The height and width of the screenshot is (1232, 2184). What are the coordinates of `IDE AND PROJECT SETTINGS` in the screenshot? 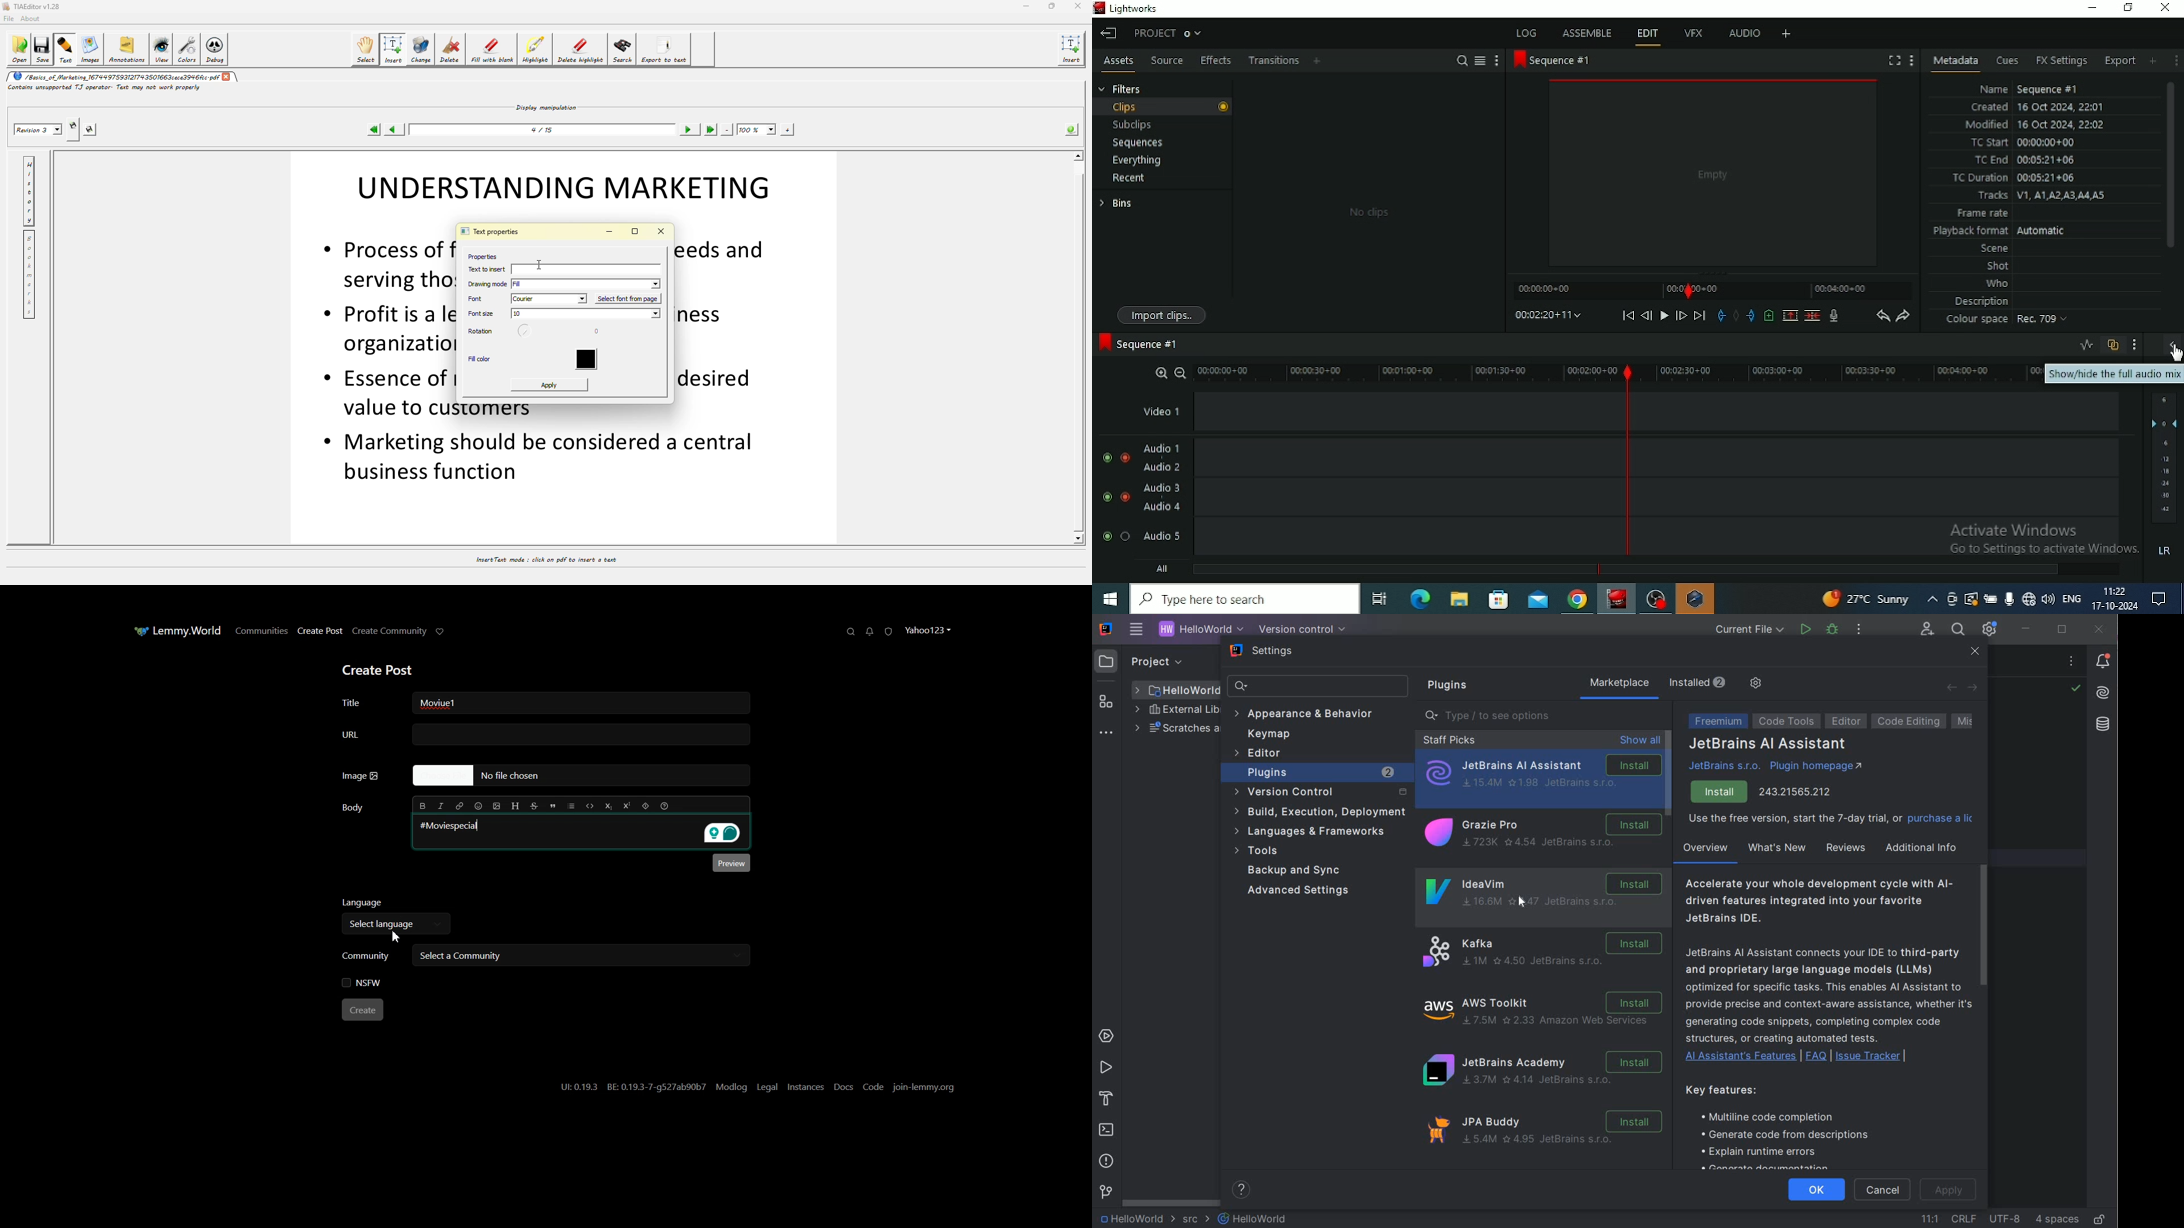 It's located at (1989, 630).